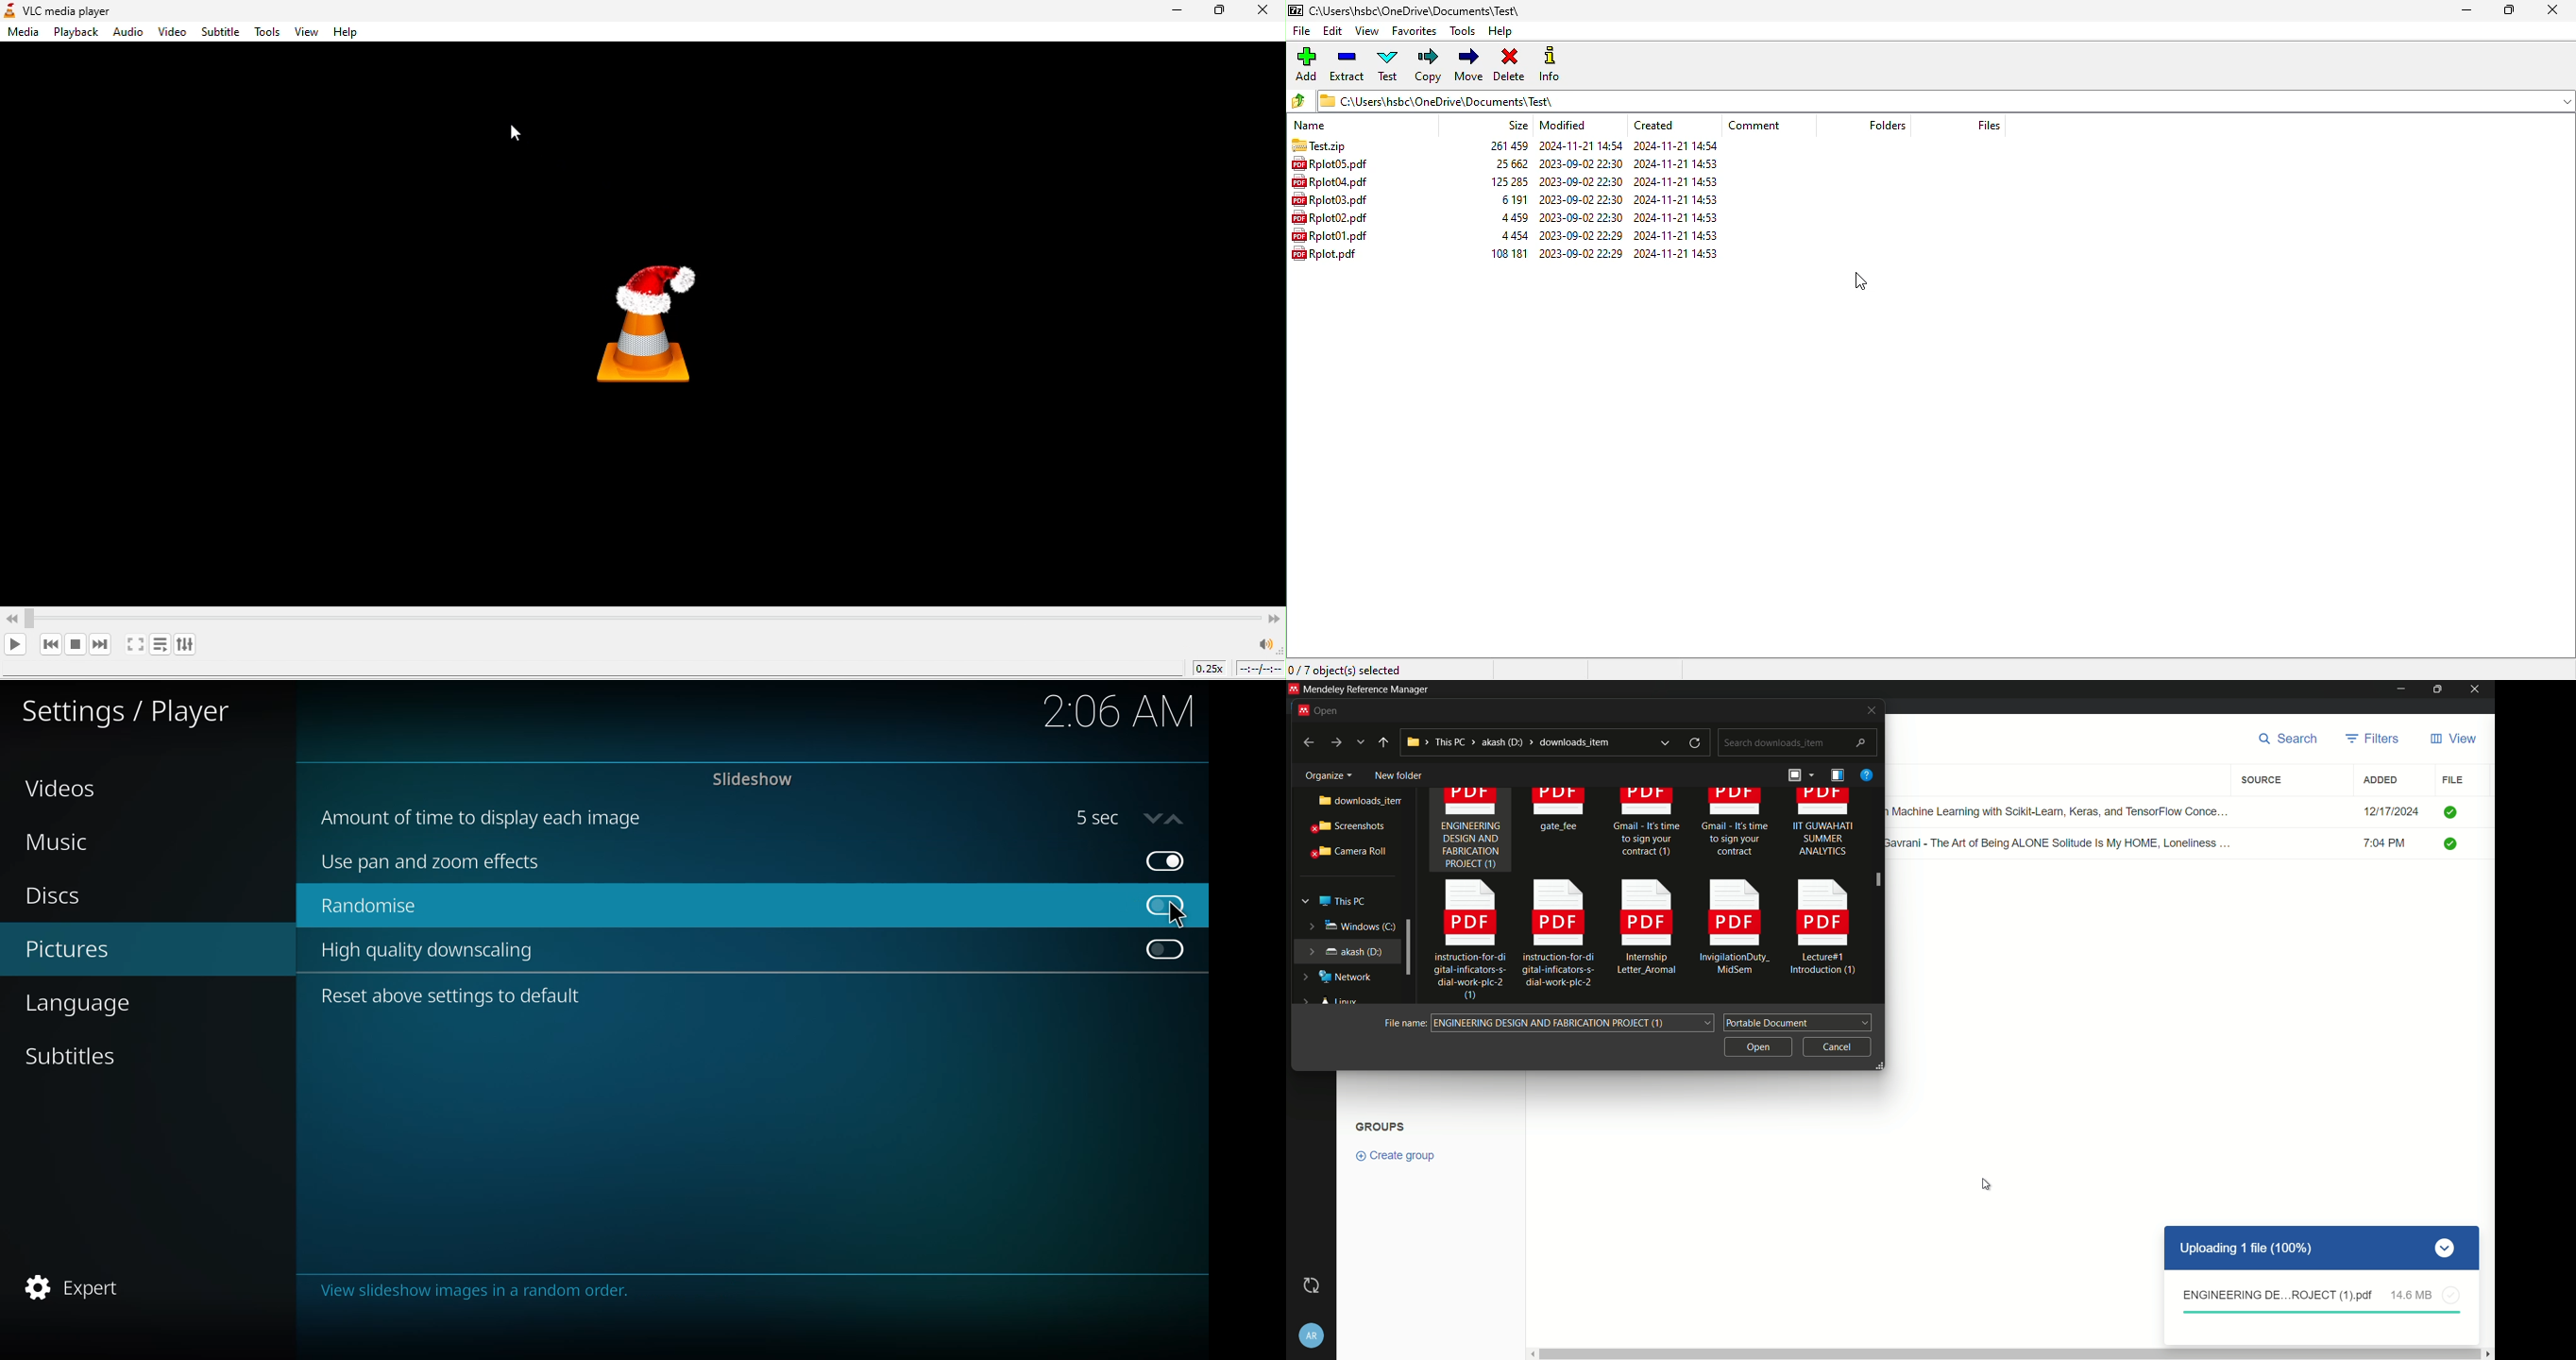 The width and height of the screenshot is (2576, 1372). Describe the element at coordinates (173, 32) in the screenshot. I see `video` at that location.